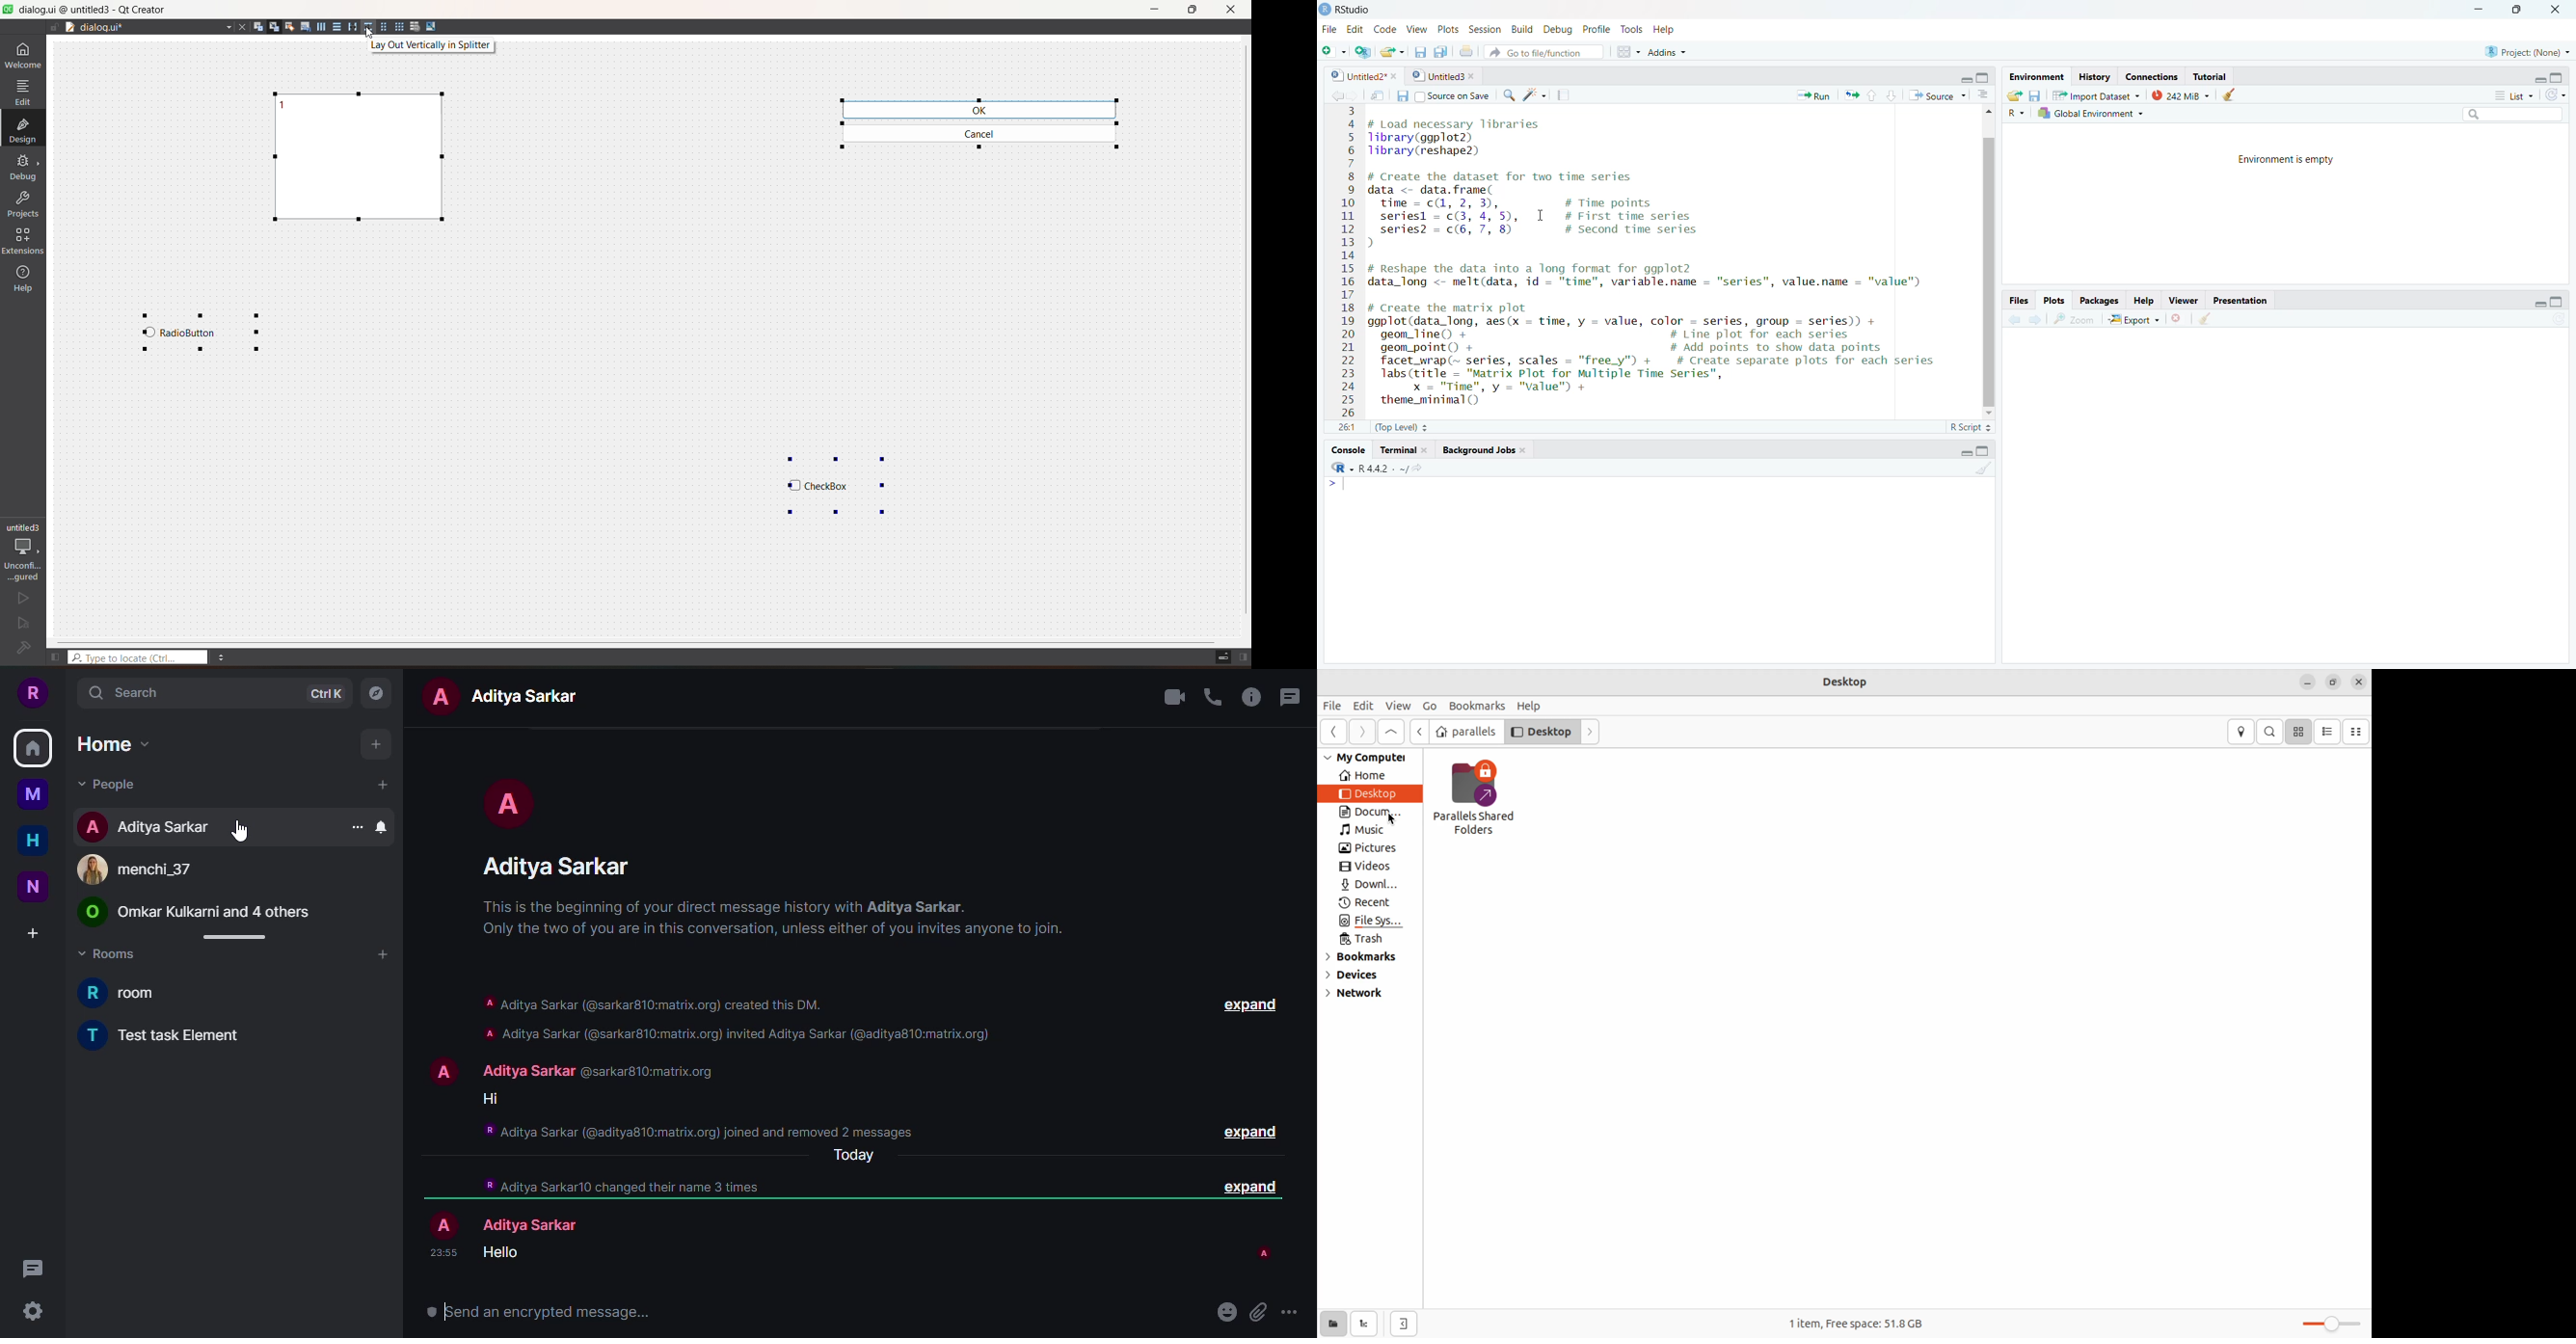 This screenshot has height=1344, width=2576. Describe the element at coordinates (124, 991) in the screenshot. I see `room` at that location.